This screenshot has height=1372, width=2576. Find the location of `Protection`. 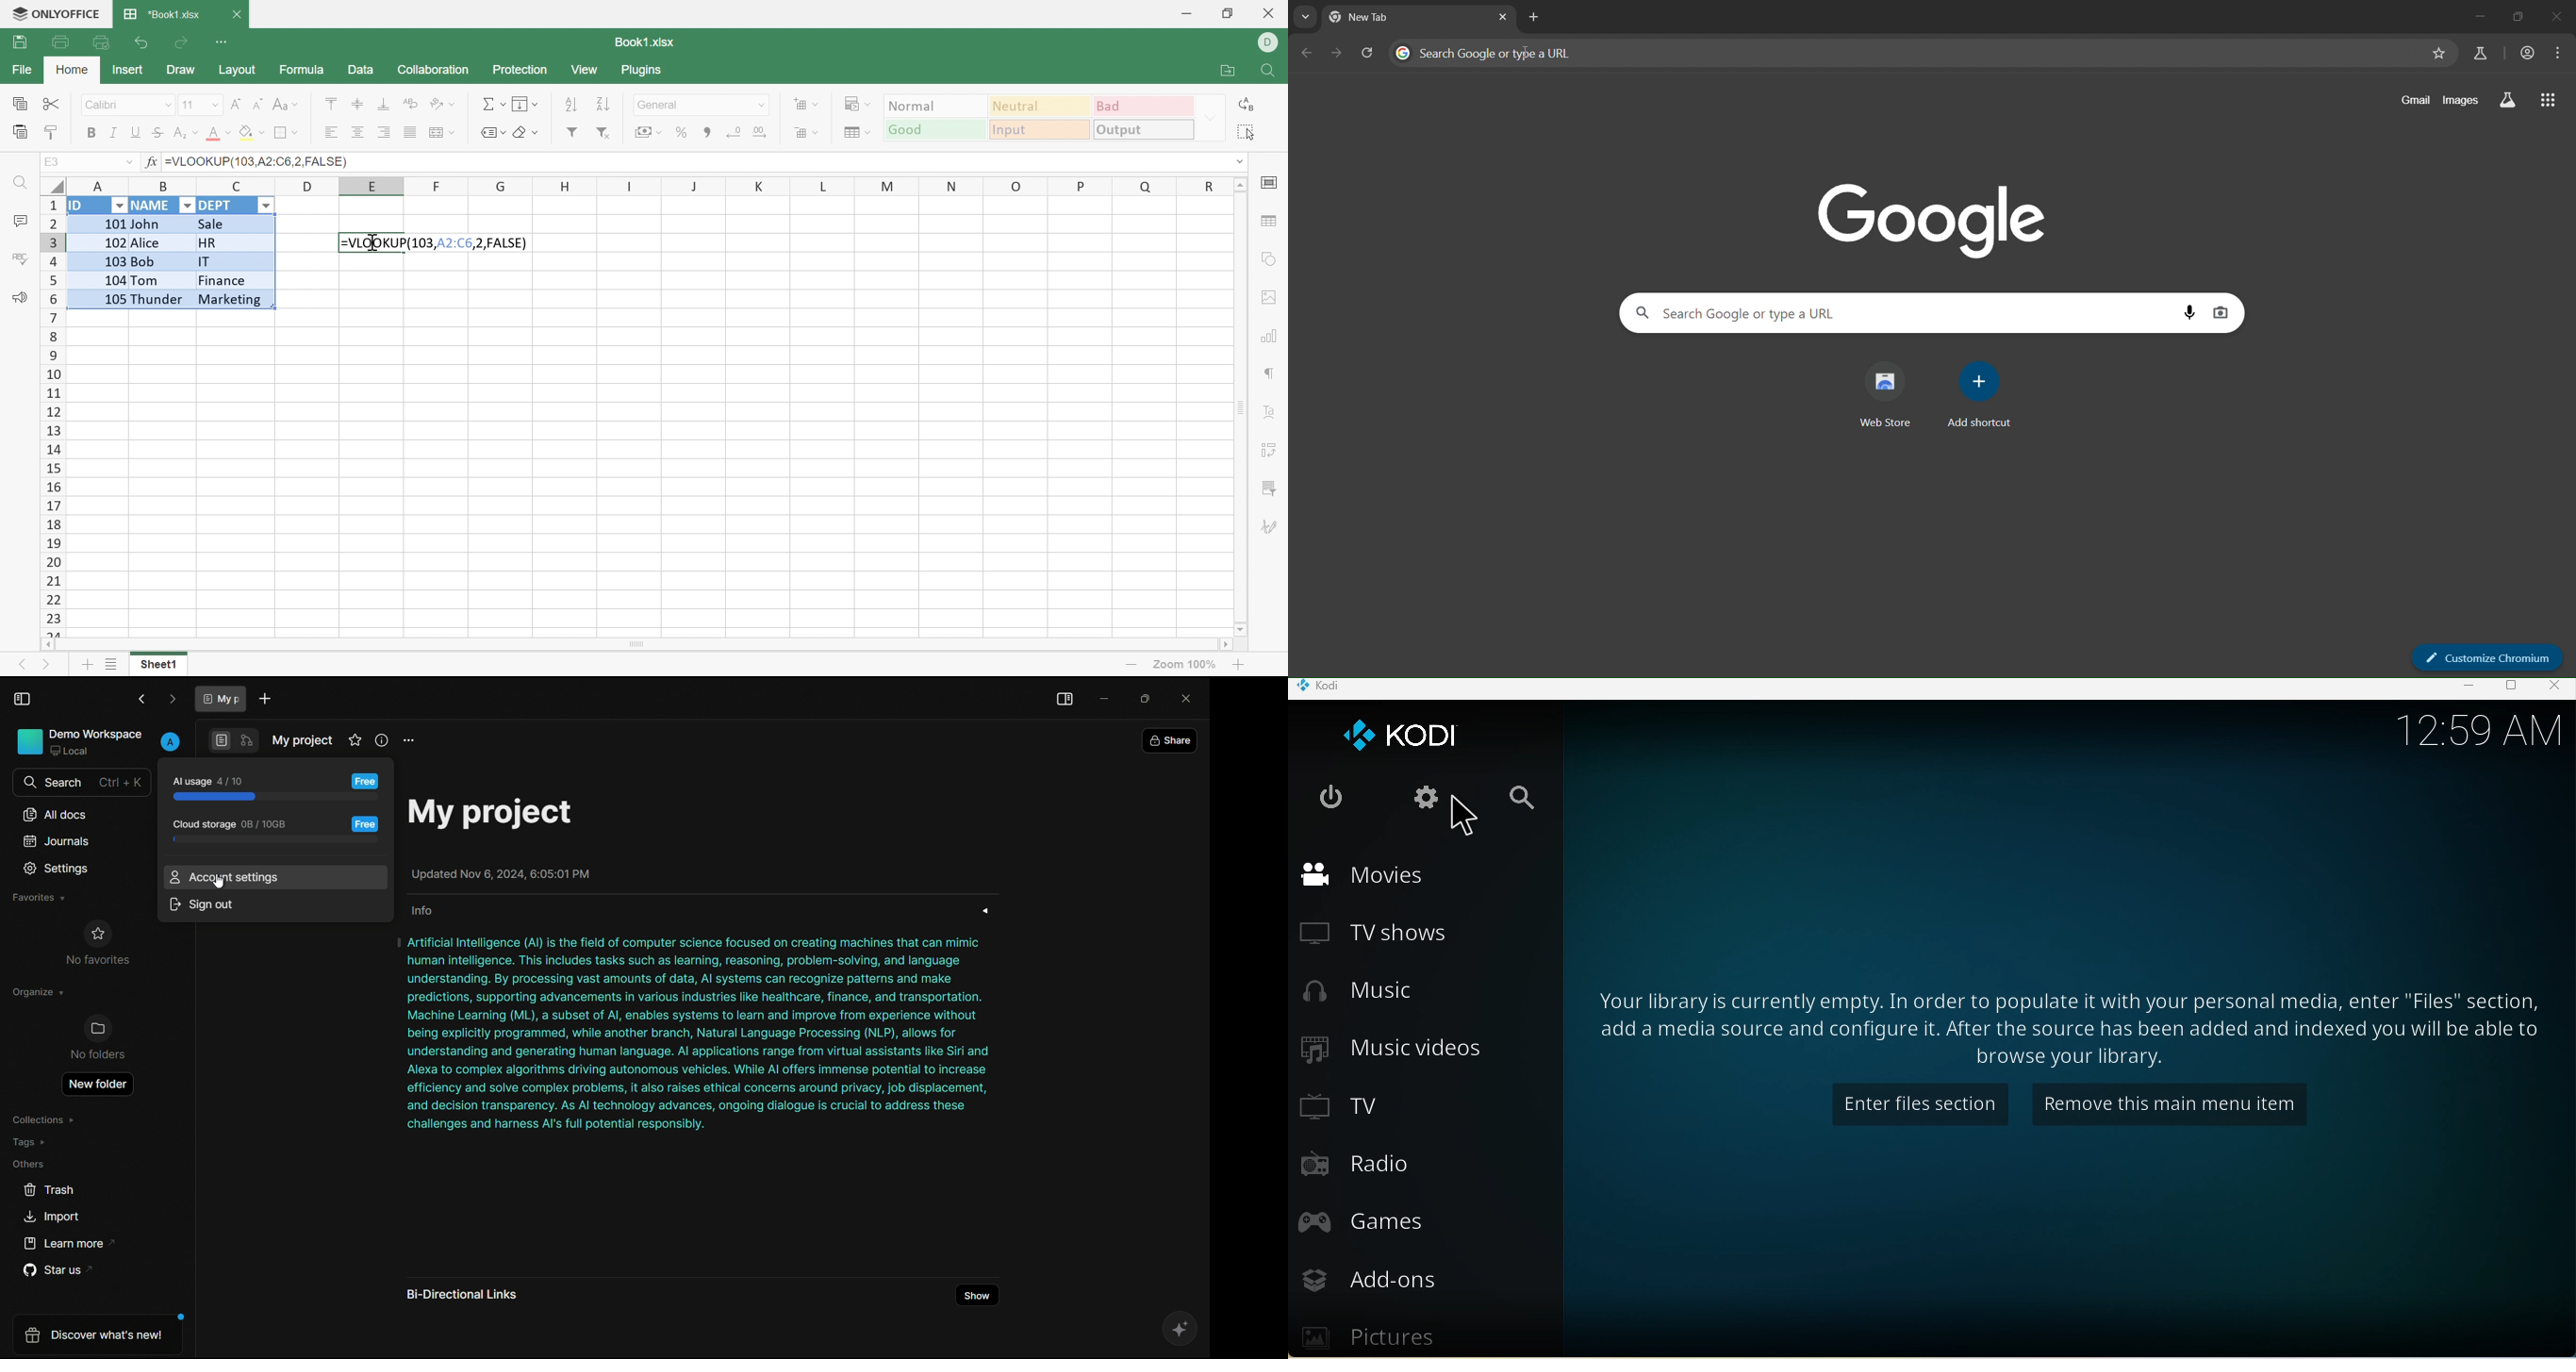

Protection is located at coordinates (522, 67).